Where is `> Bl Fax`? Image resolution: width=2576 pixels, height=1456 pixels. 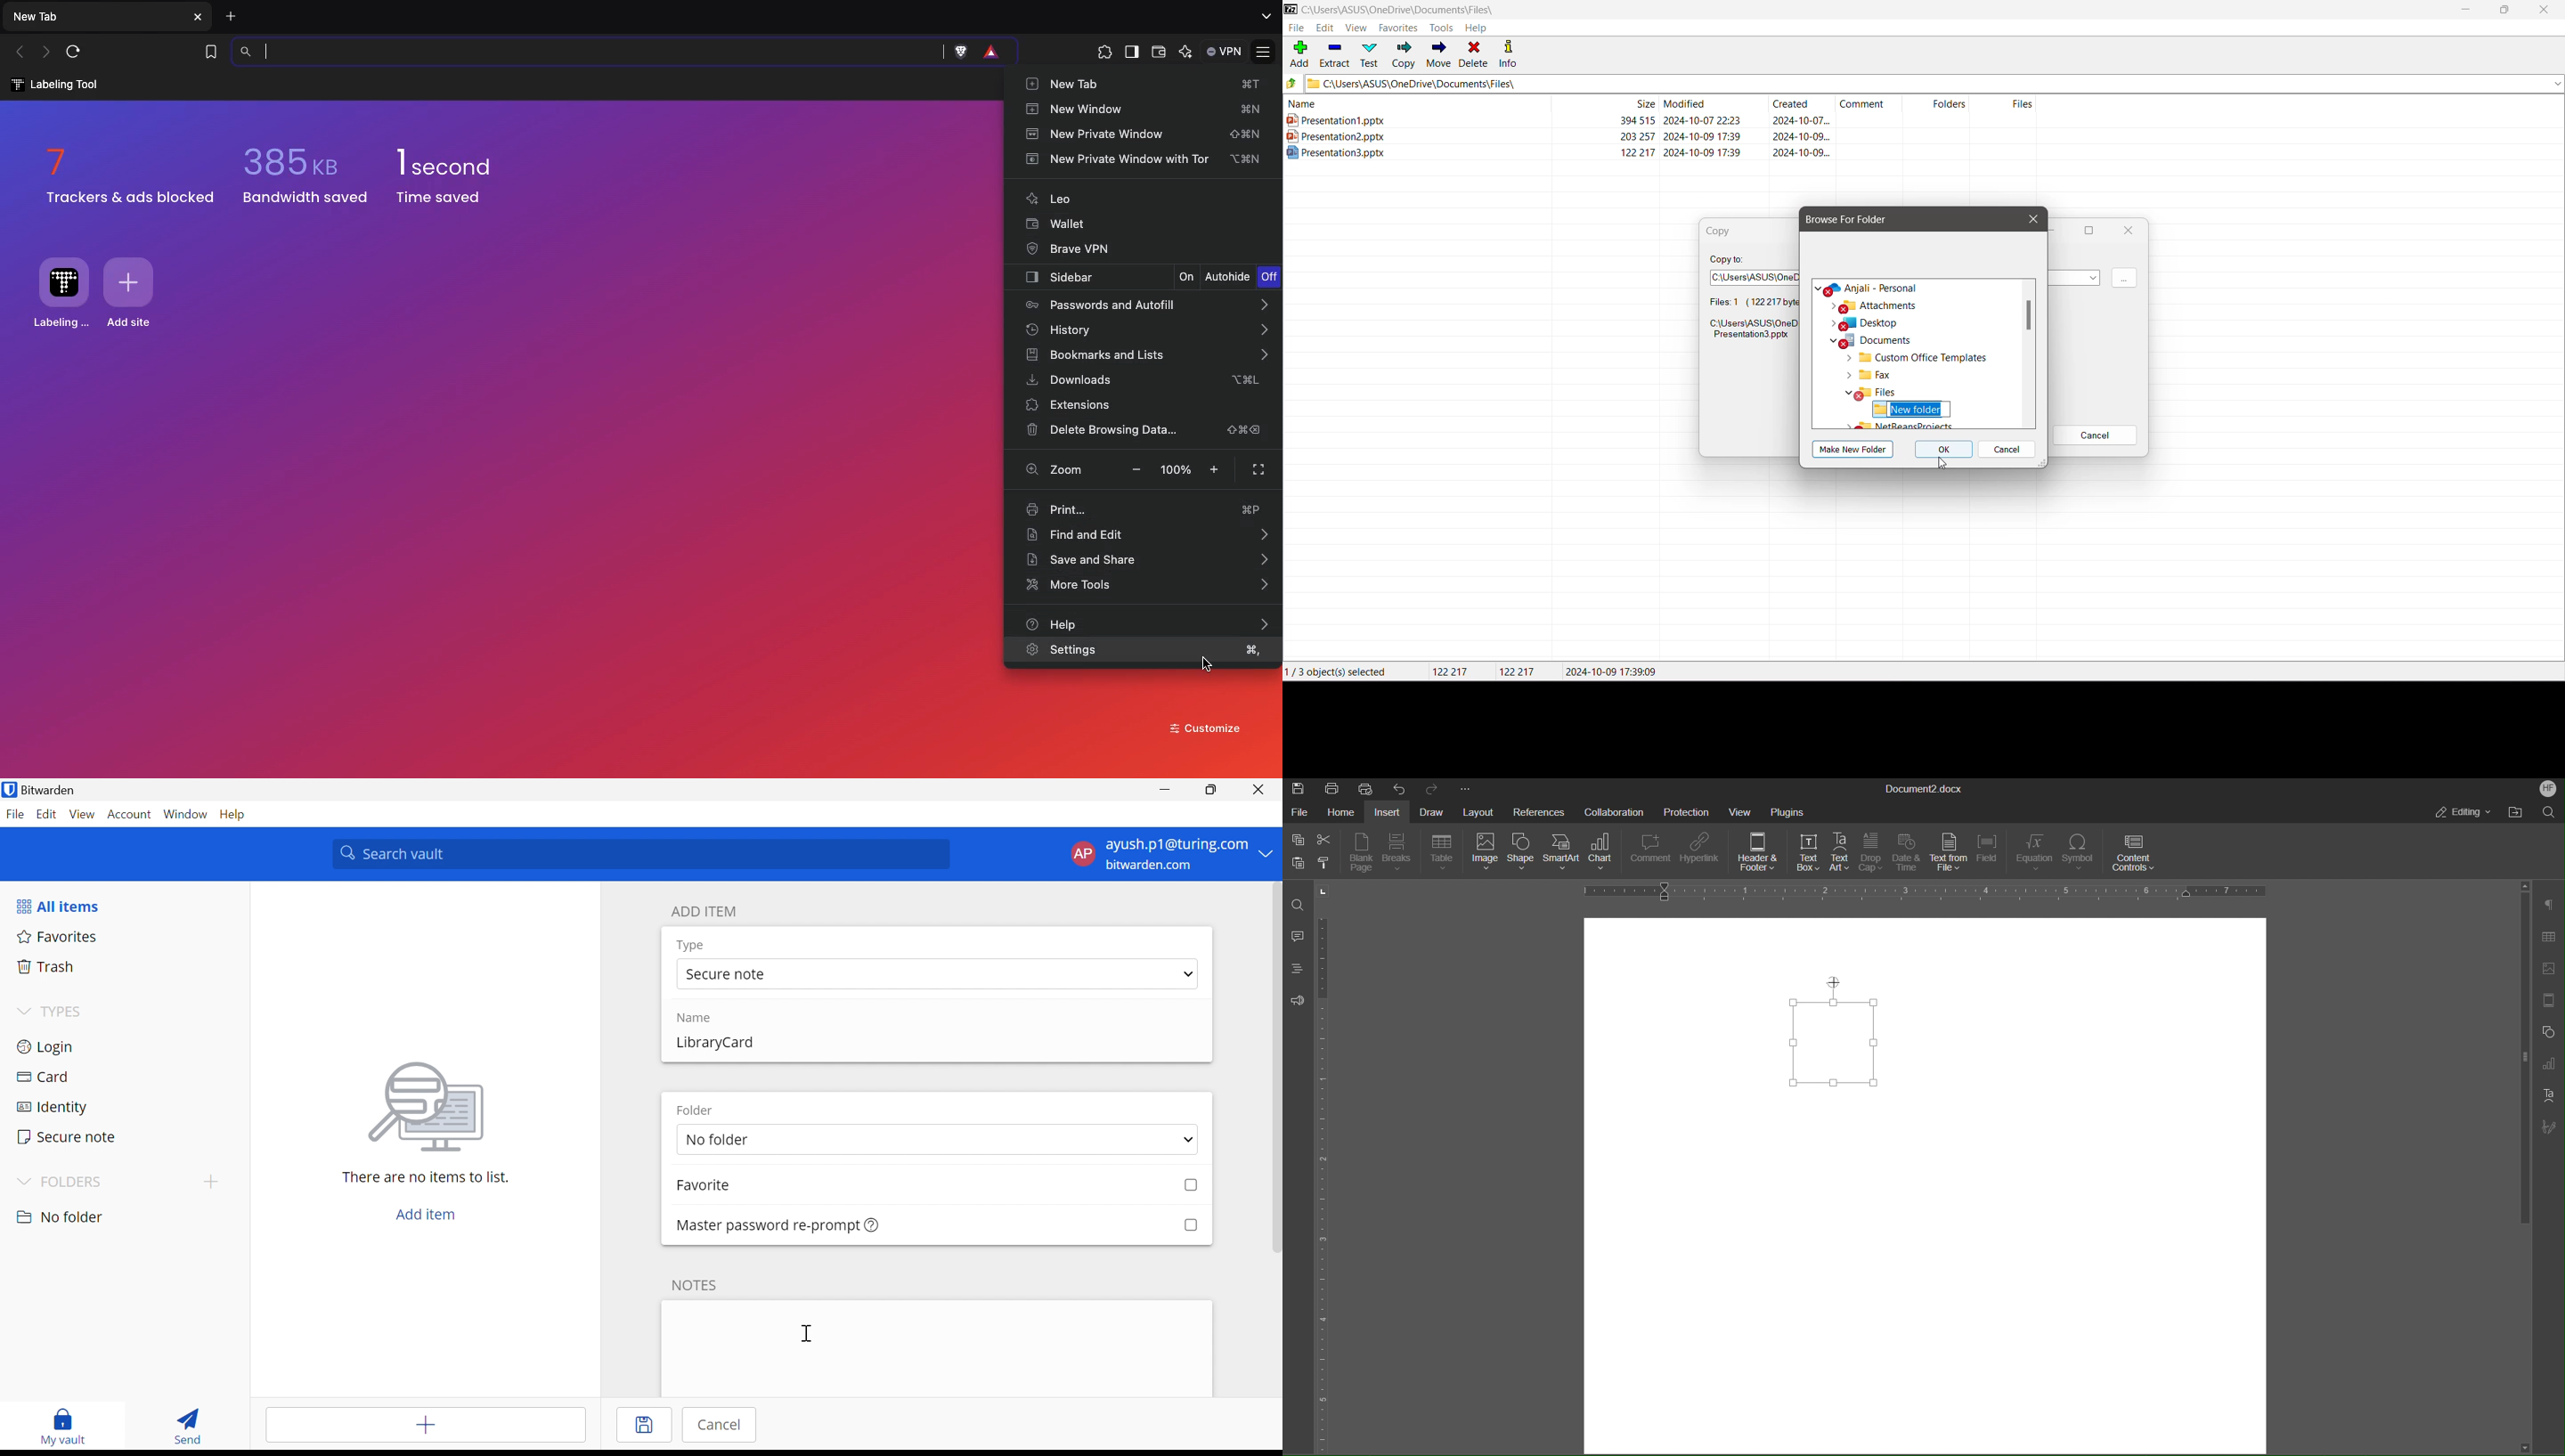
> Bl Fax is located at coordinates (1864, 393).